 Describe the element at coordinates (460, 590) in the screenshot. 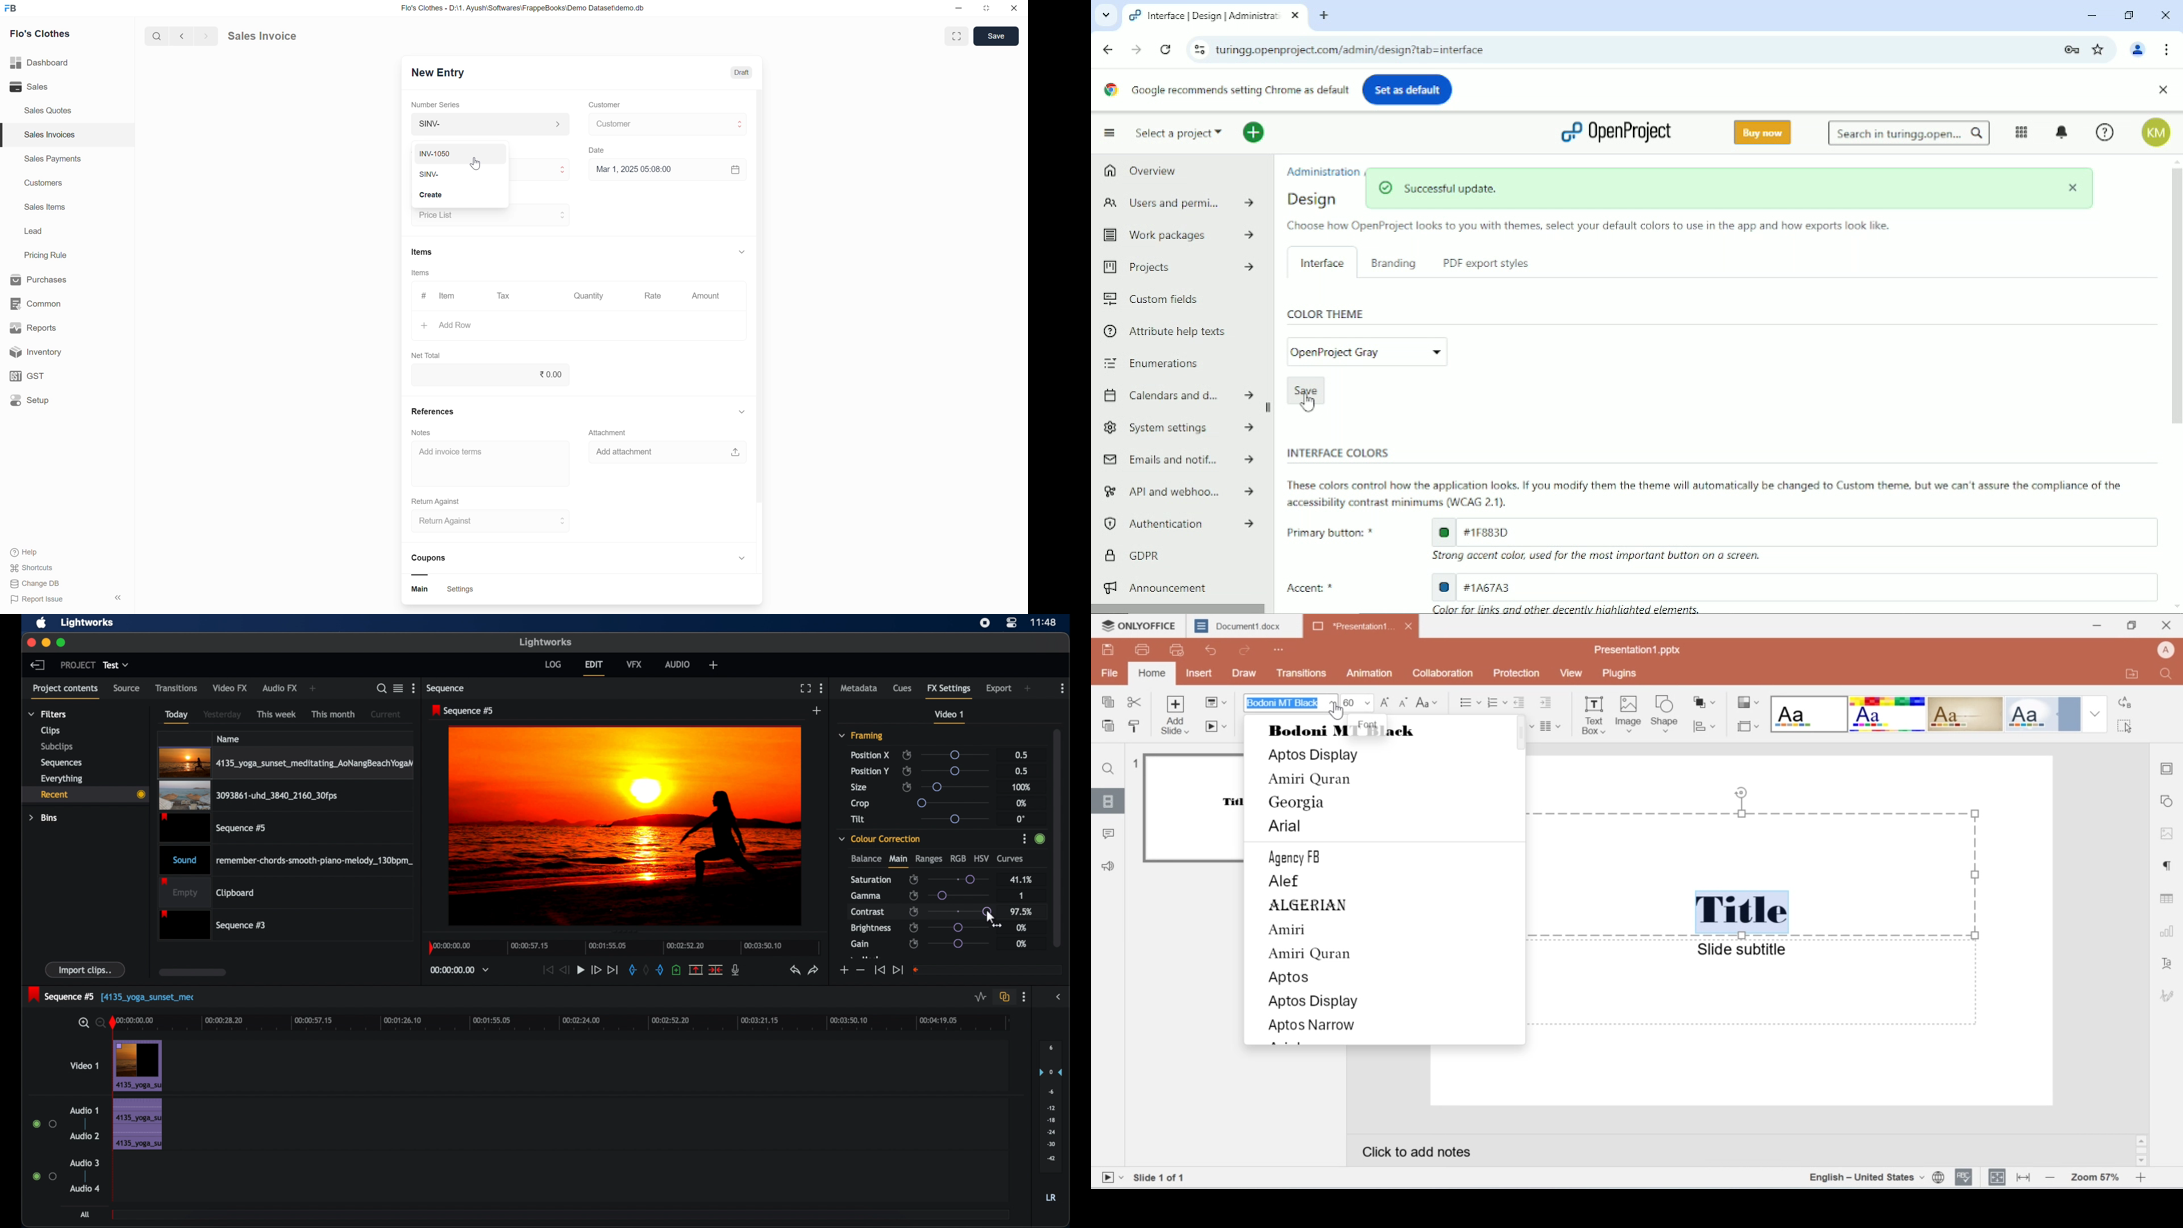

I see `settings` at that location.